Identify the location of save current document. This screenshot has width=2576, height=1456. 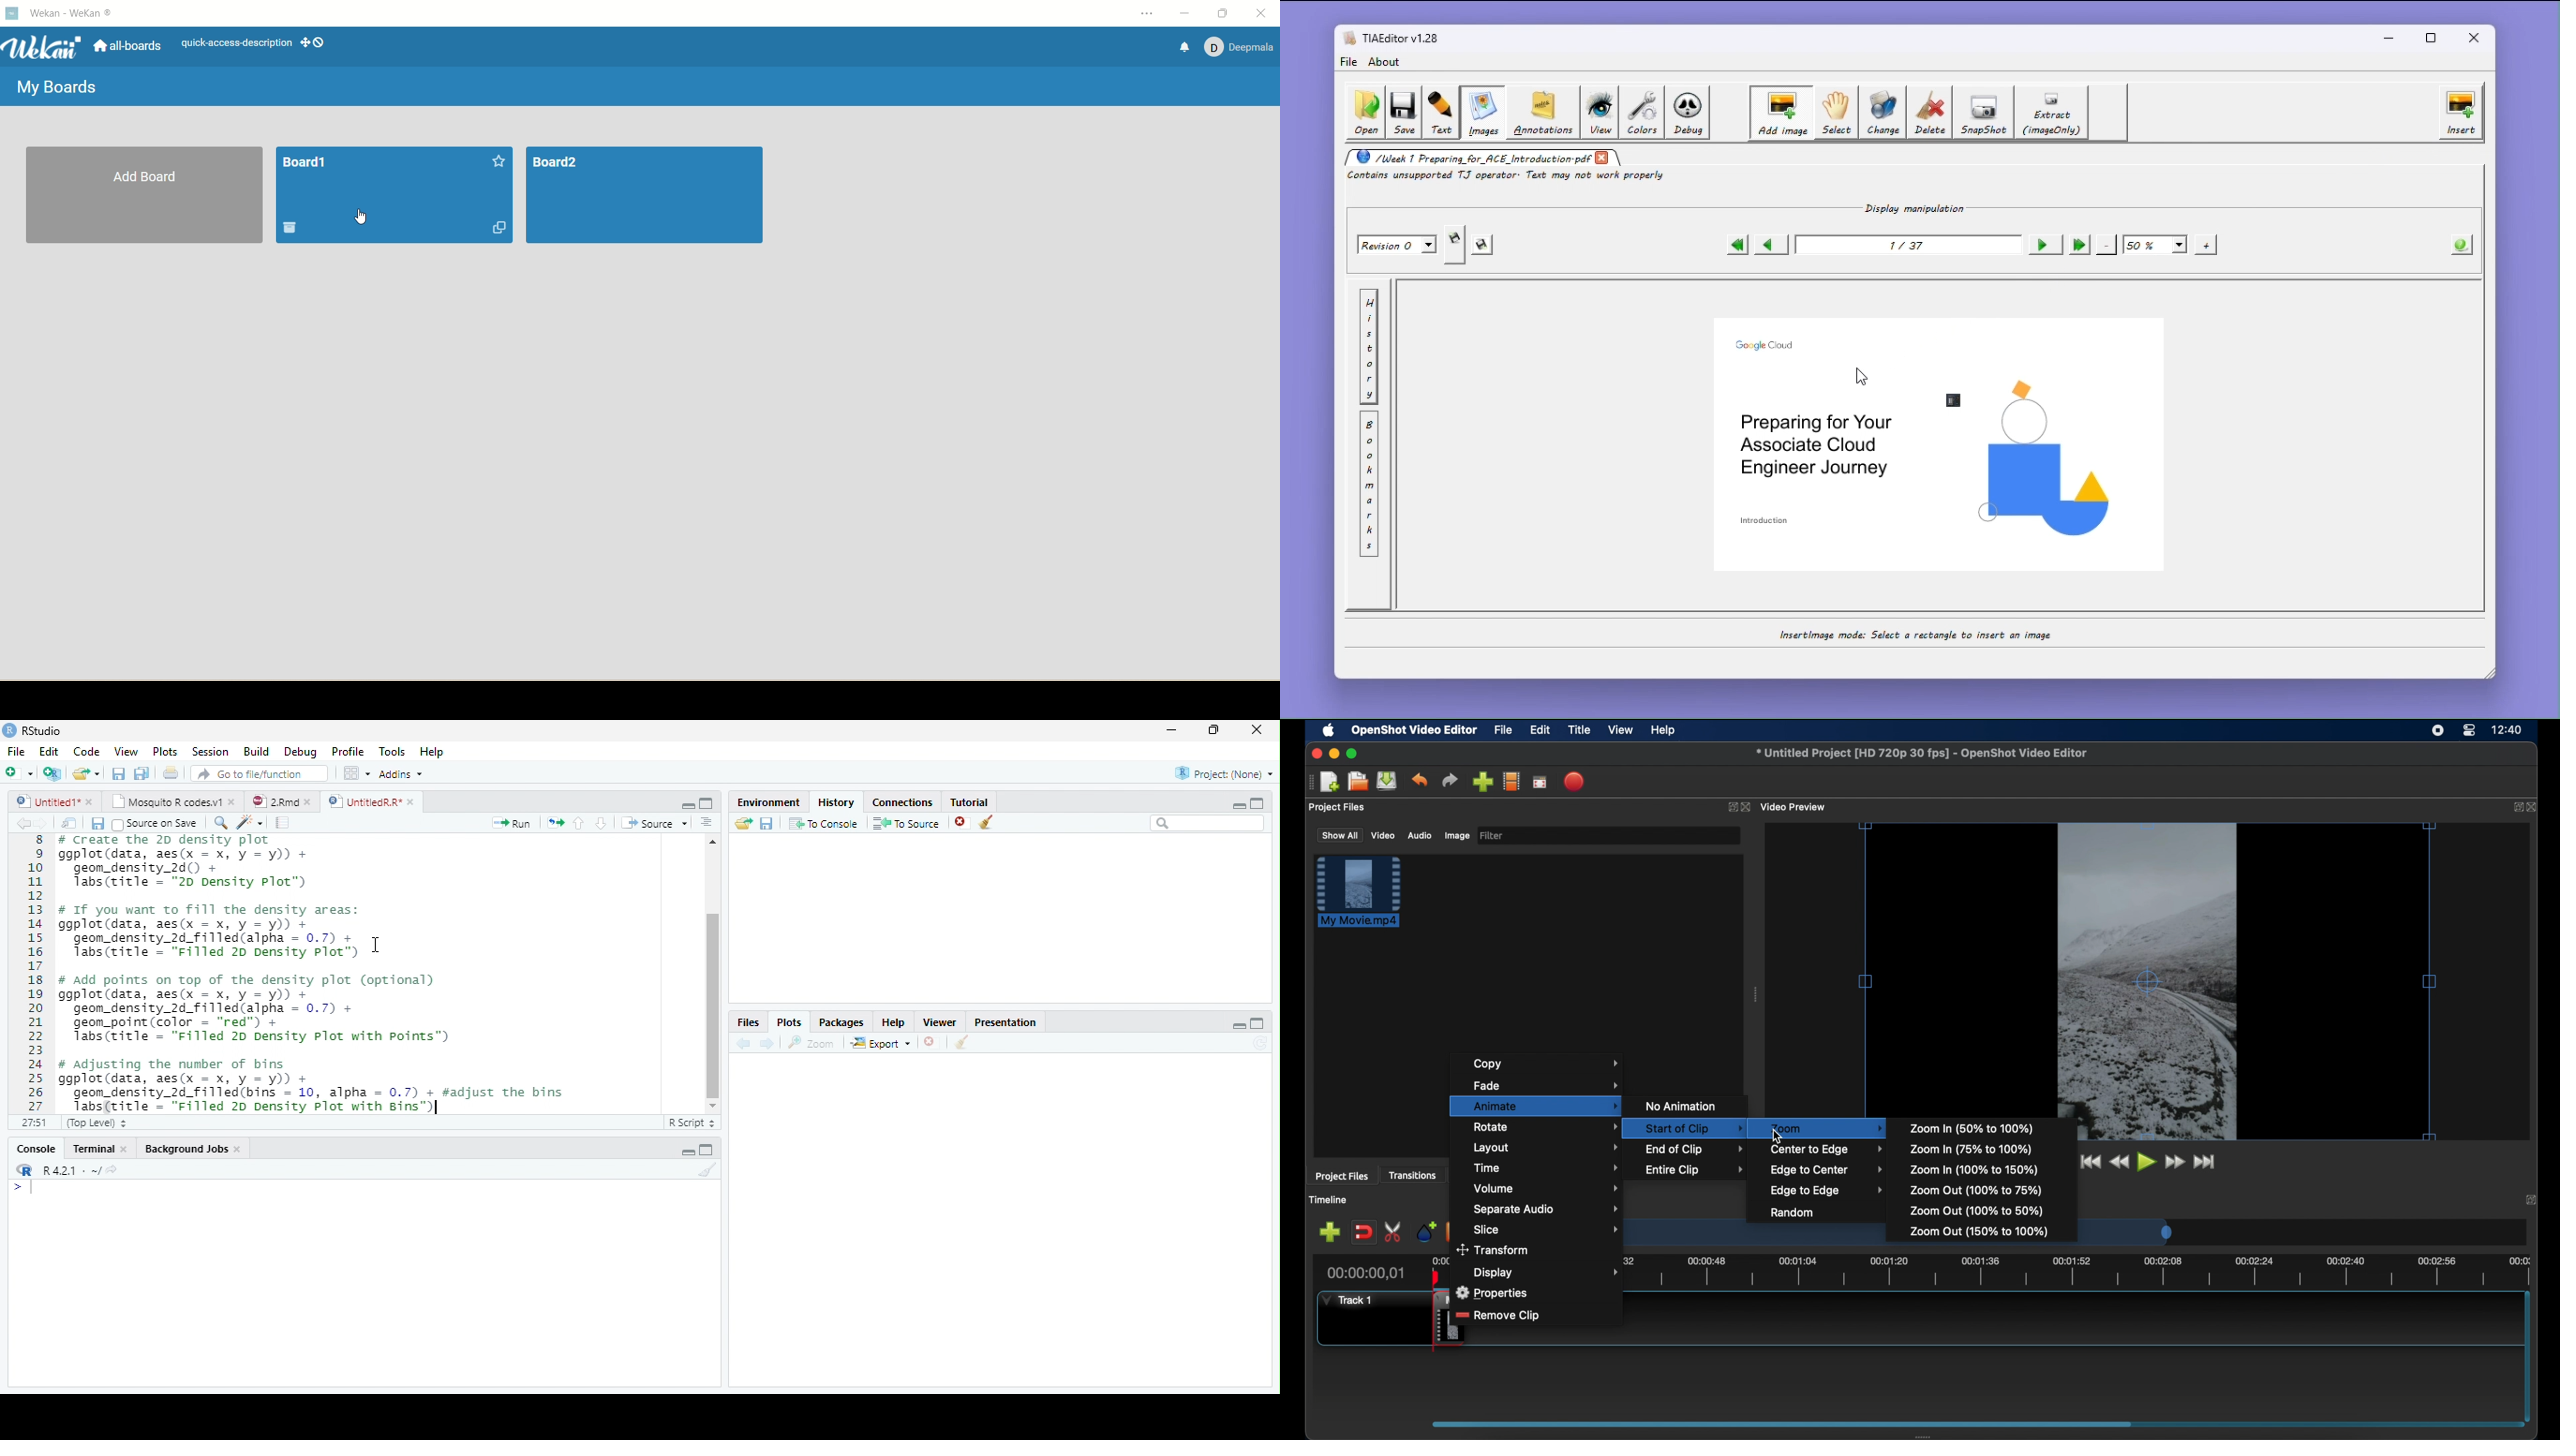
(117, 773).